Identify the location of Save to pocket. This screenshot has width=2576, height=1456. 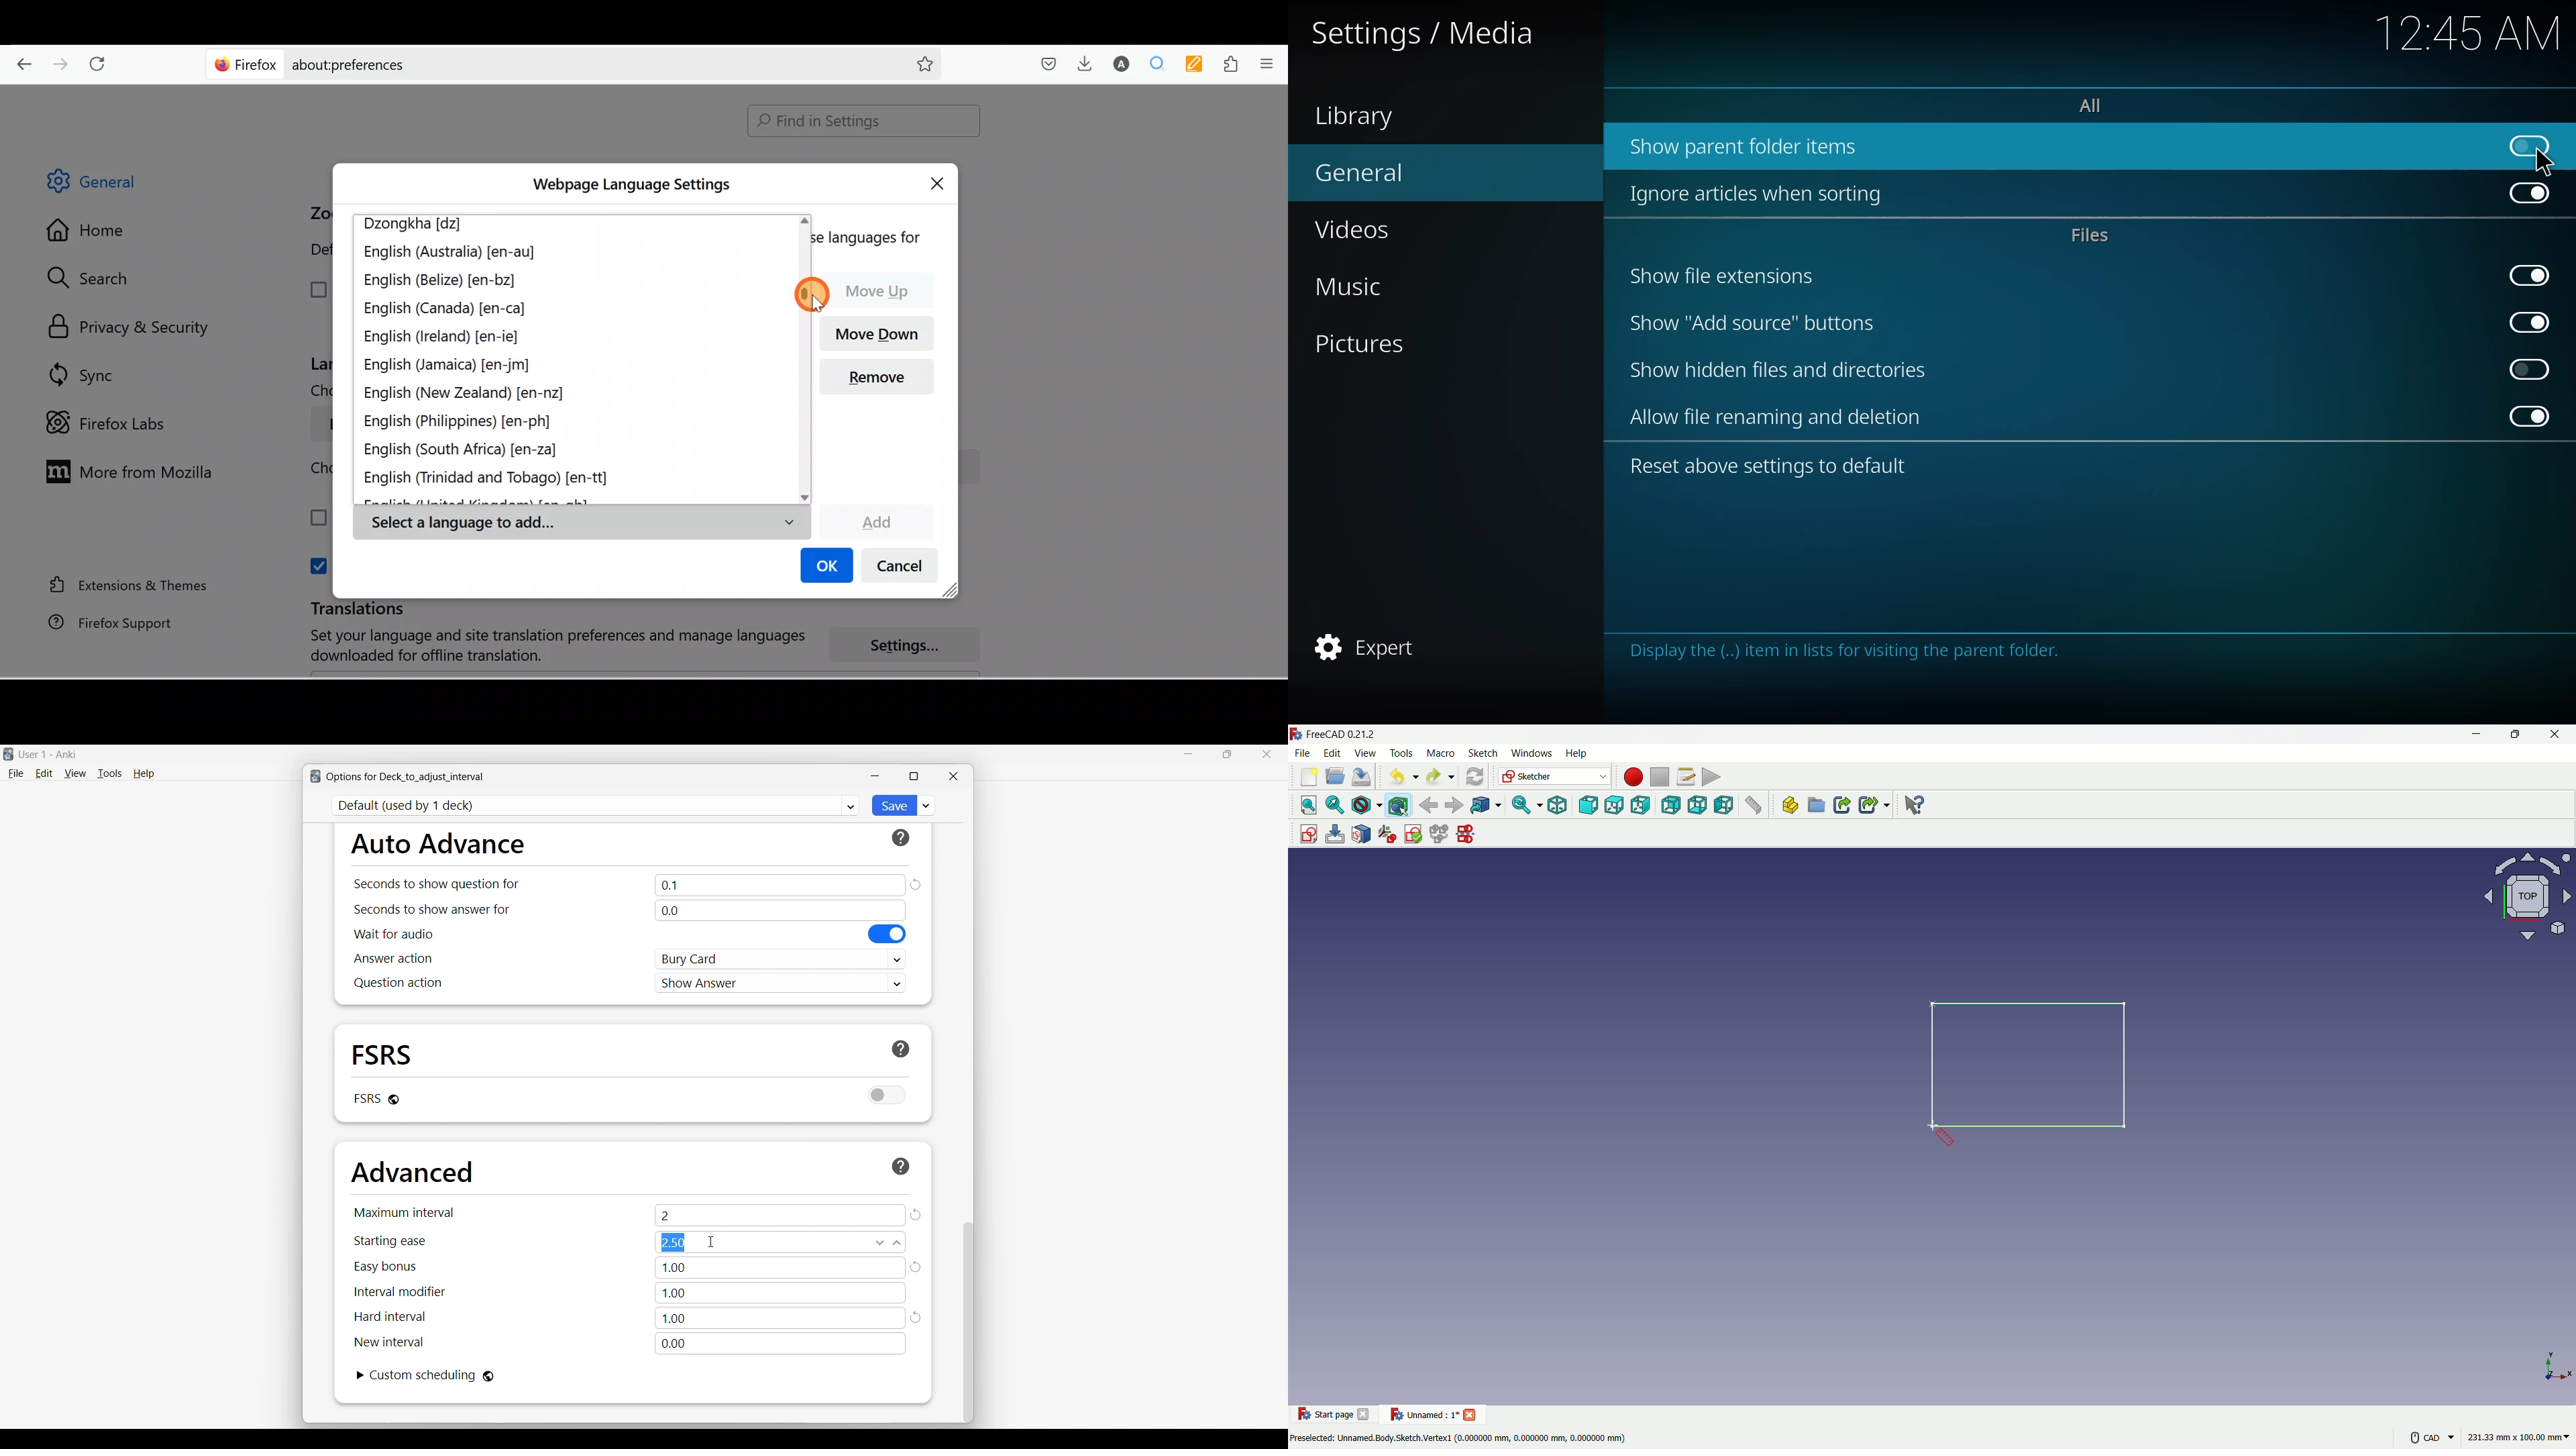
(1044, 64).